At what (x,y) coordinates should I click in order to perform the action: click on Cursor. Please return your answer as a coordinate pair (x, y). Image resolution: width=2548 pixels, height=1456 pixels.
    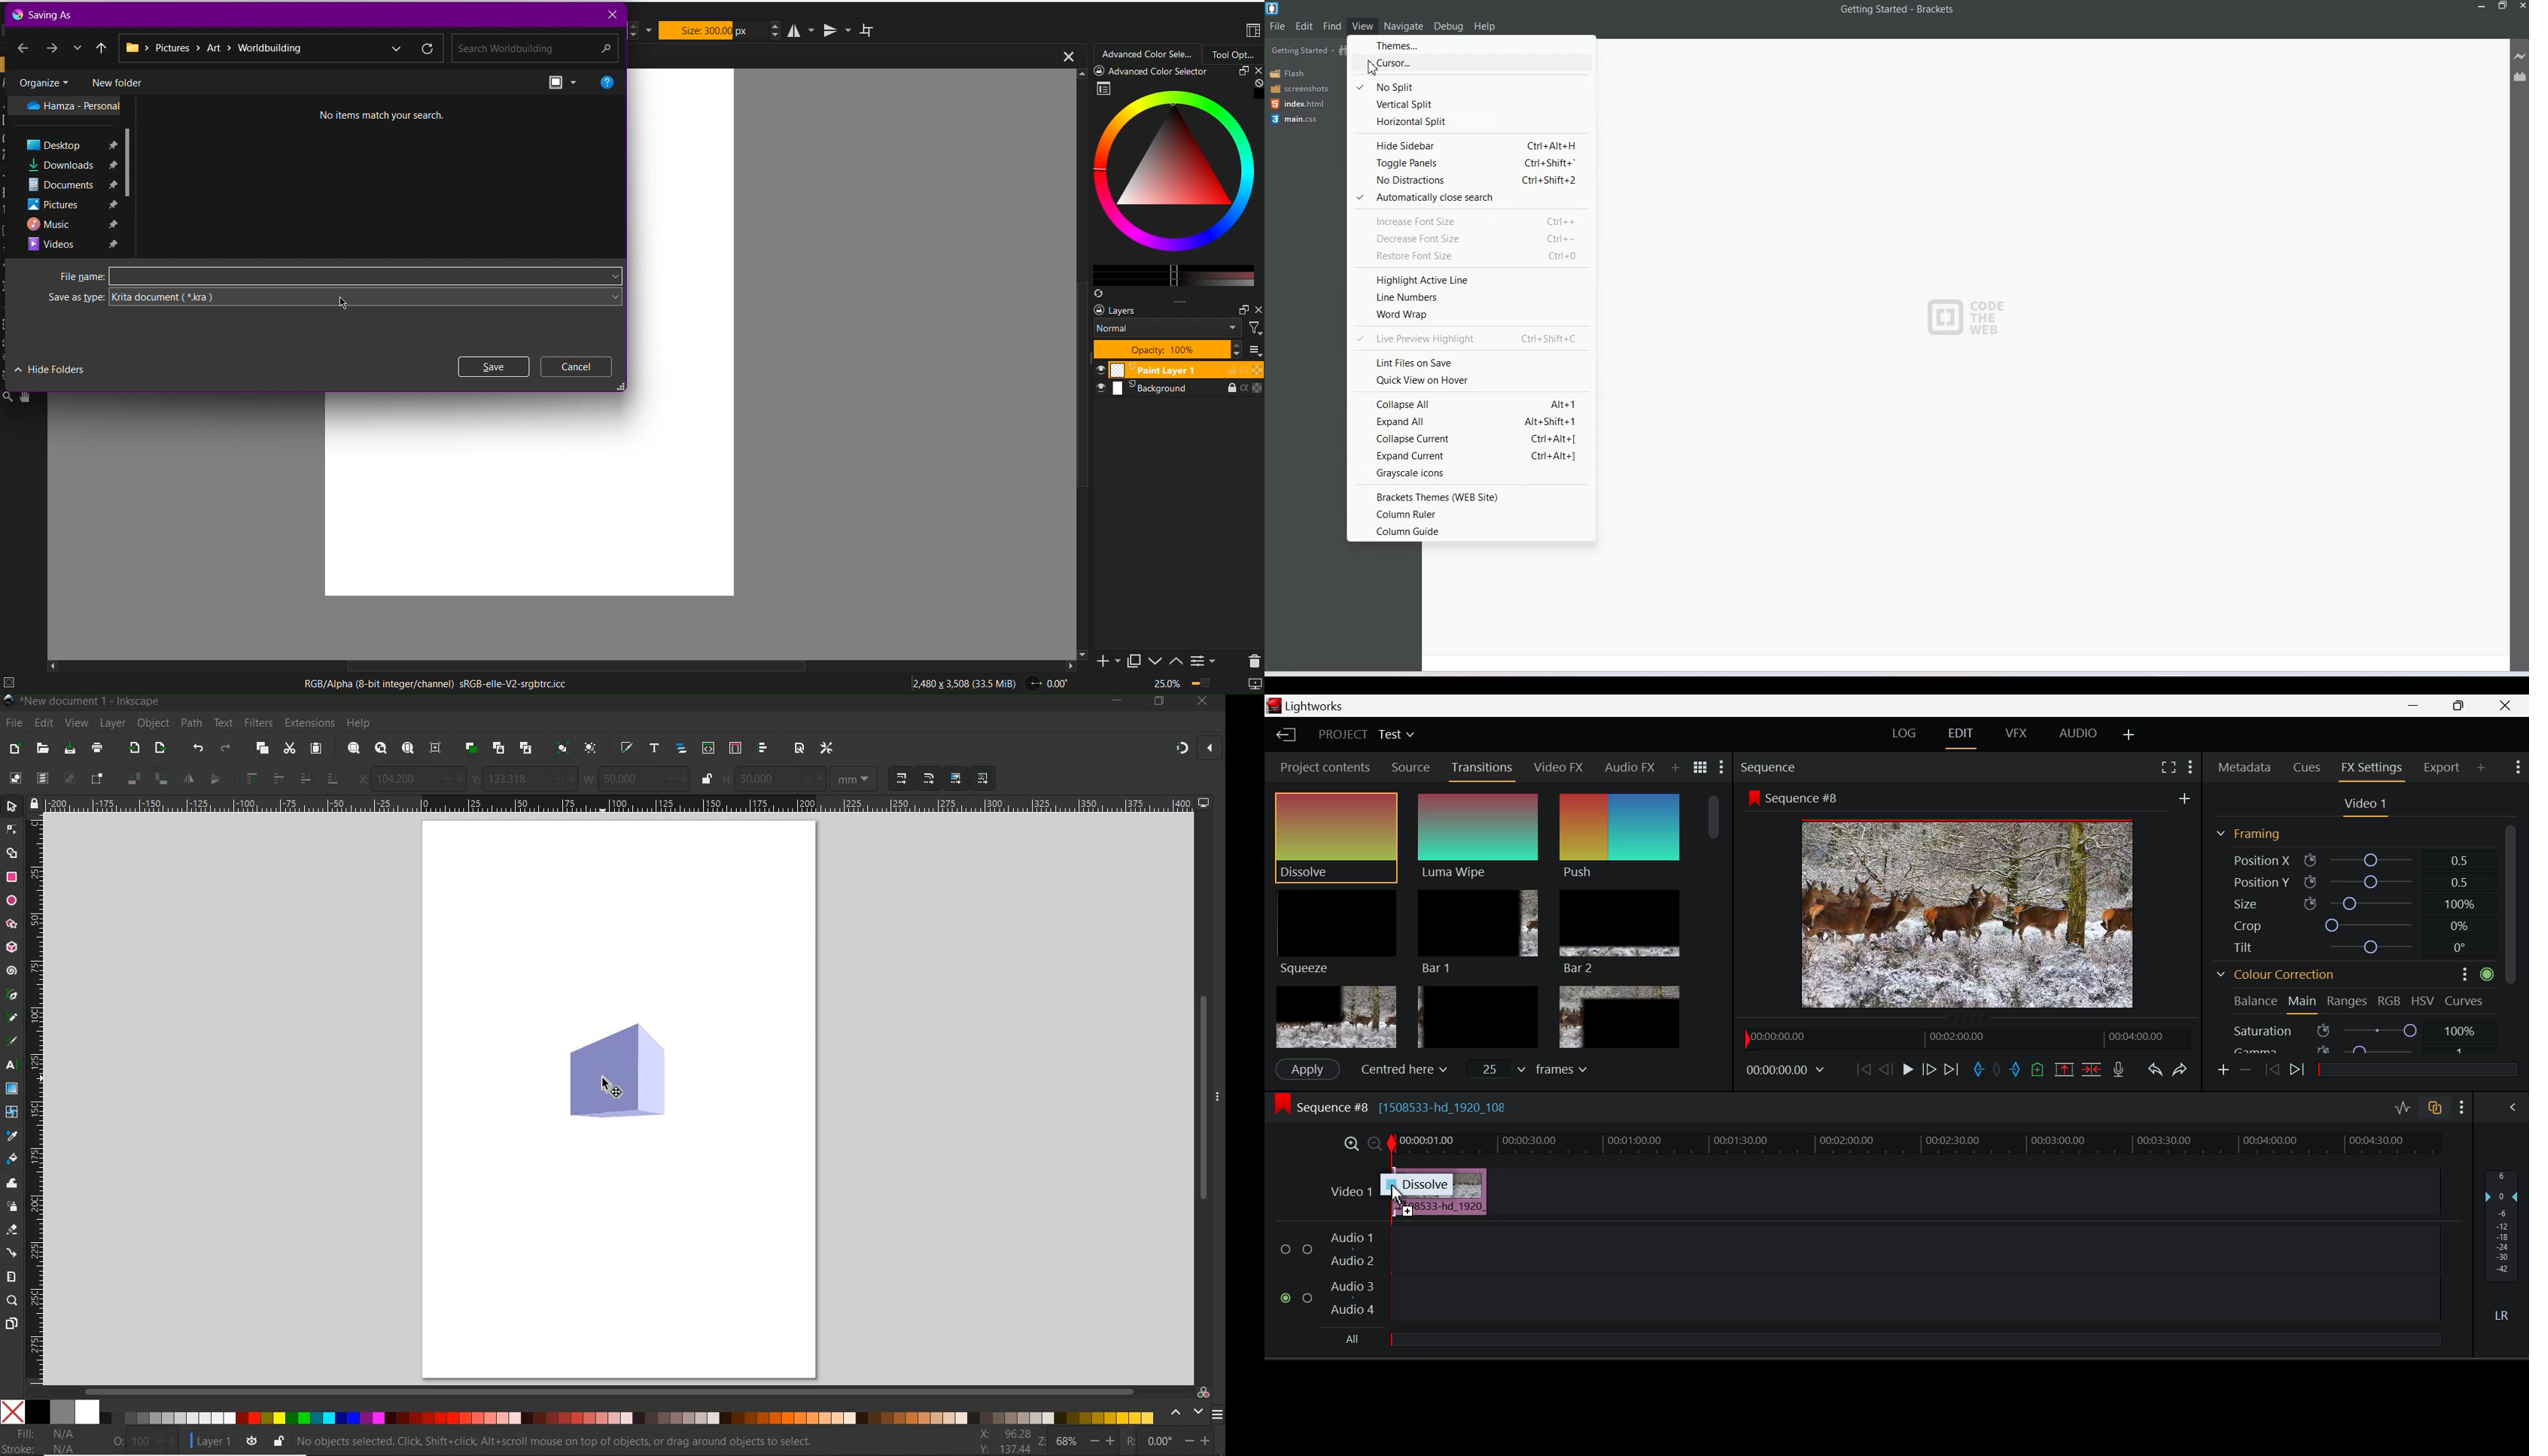
    Looking at the image, I should click on (1361, 836).